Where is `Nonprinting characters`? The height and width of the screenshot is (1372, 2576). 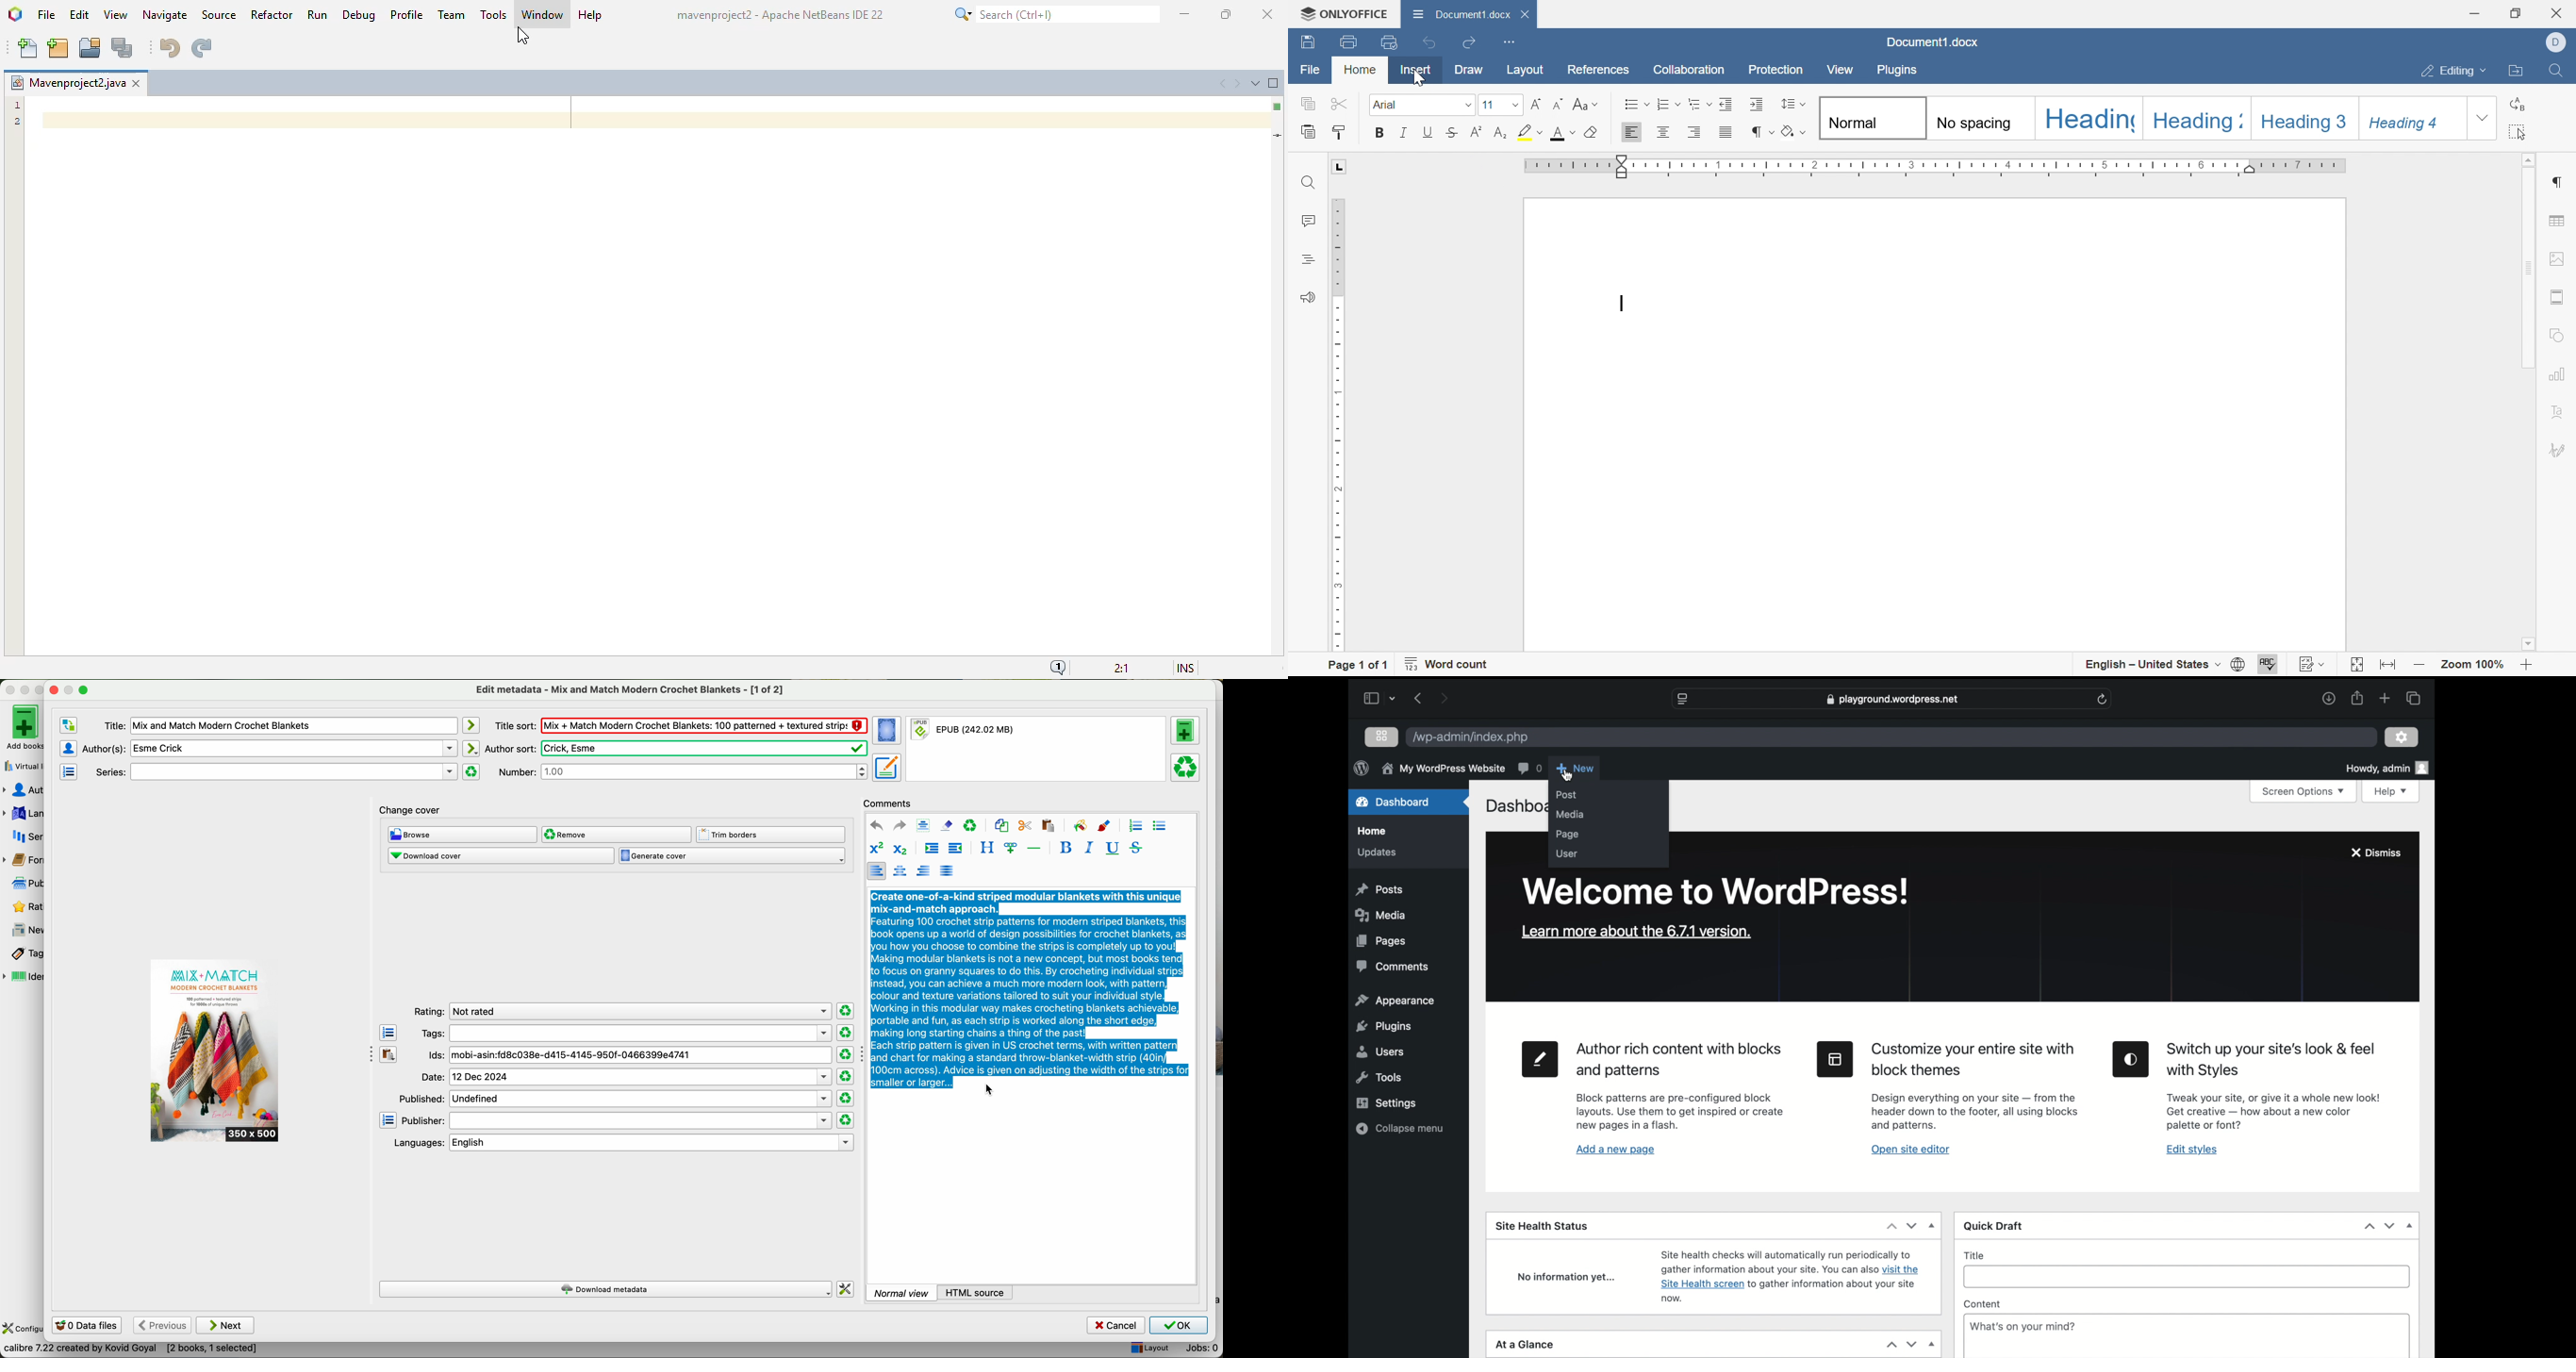 Nonprinting characters is located at coordinates (1760, 129).